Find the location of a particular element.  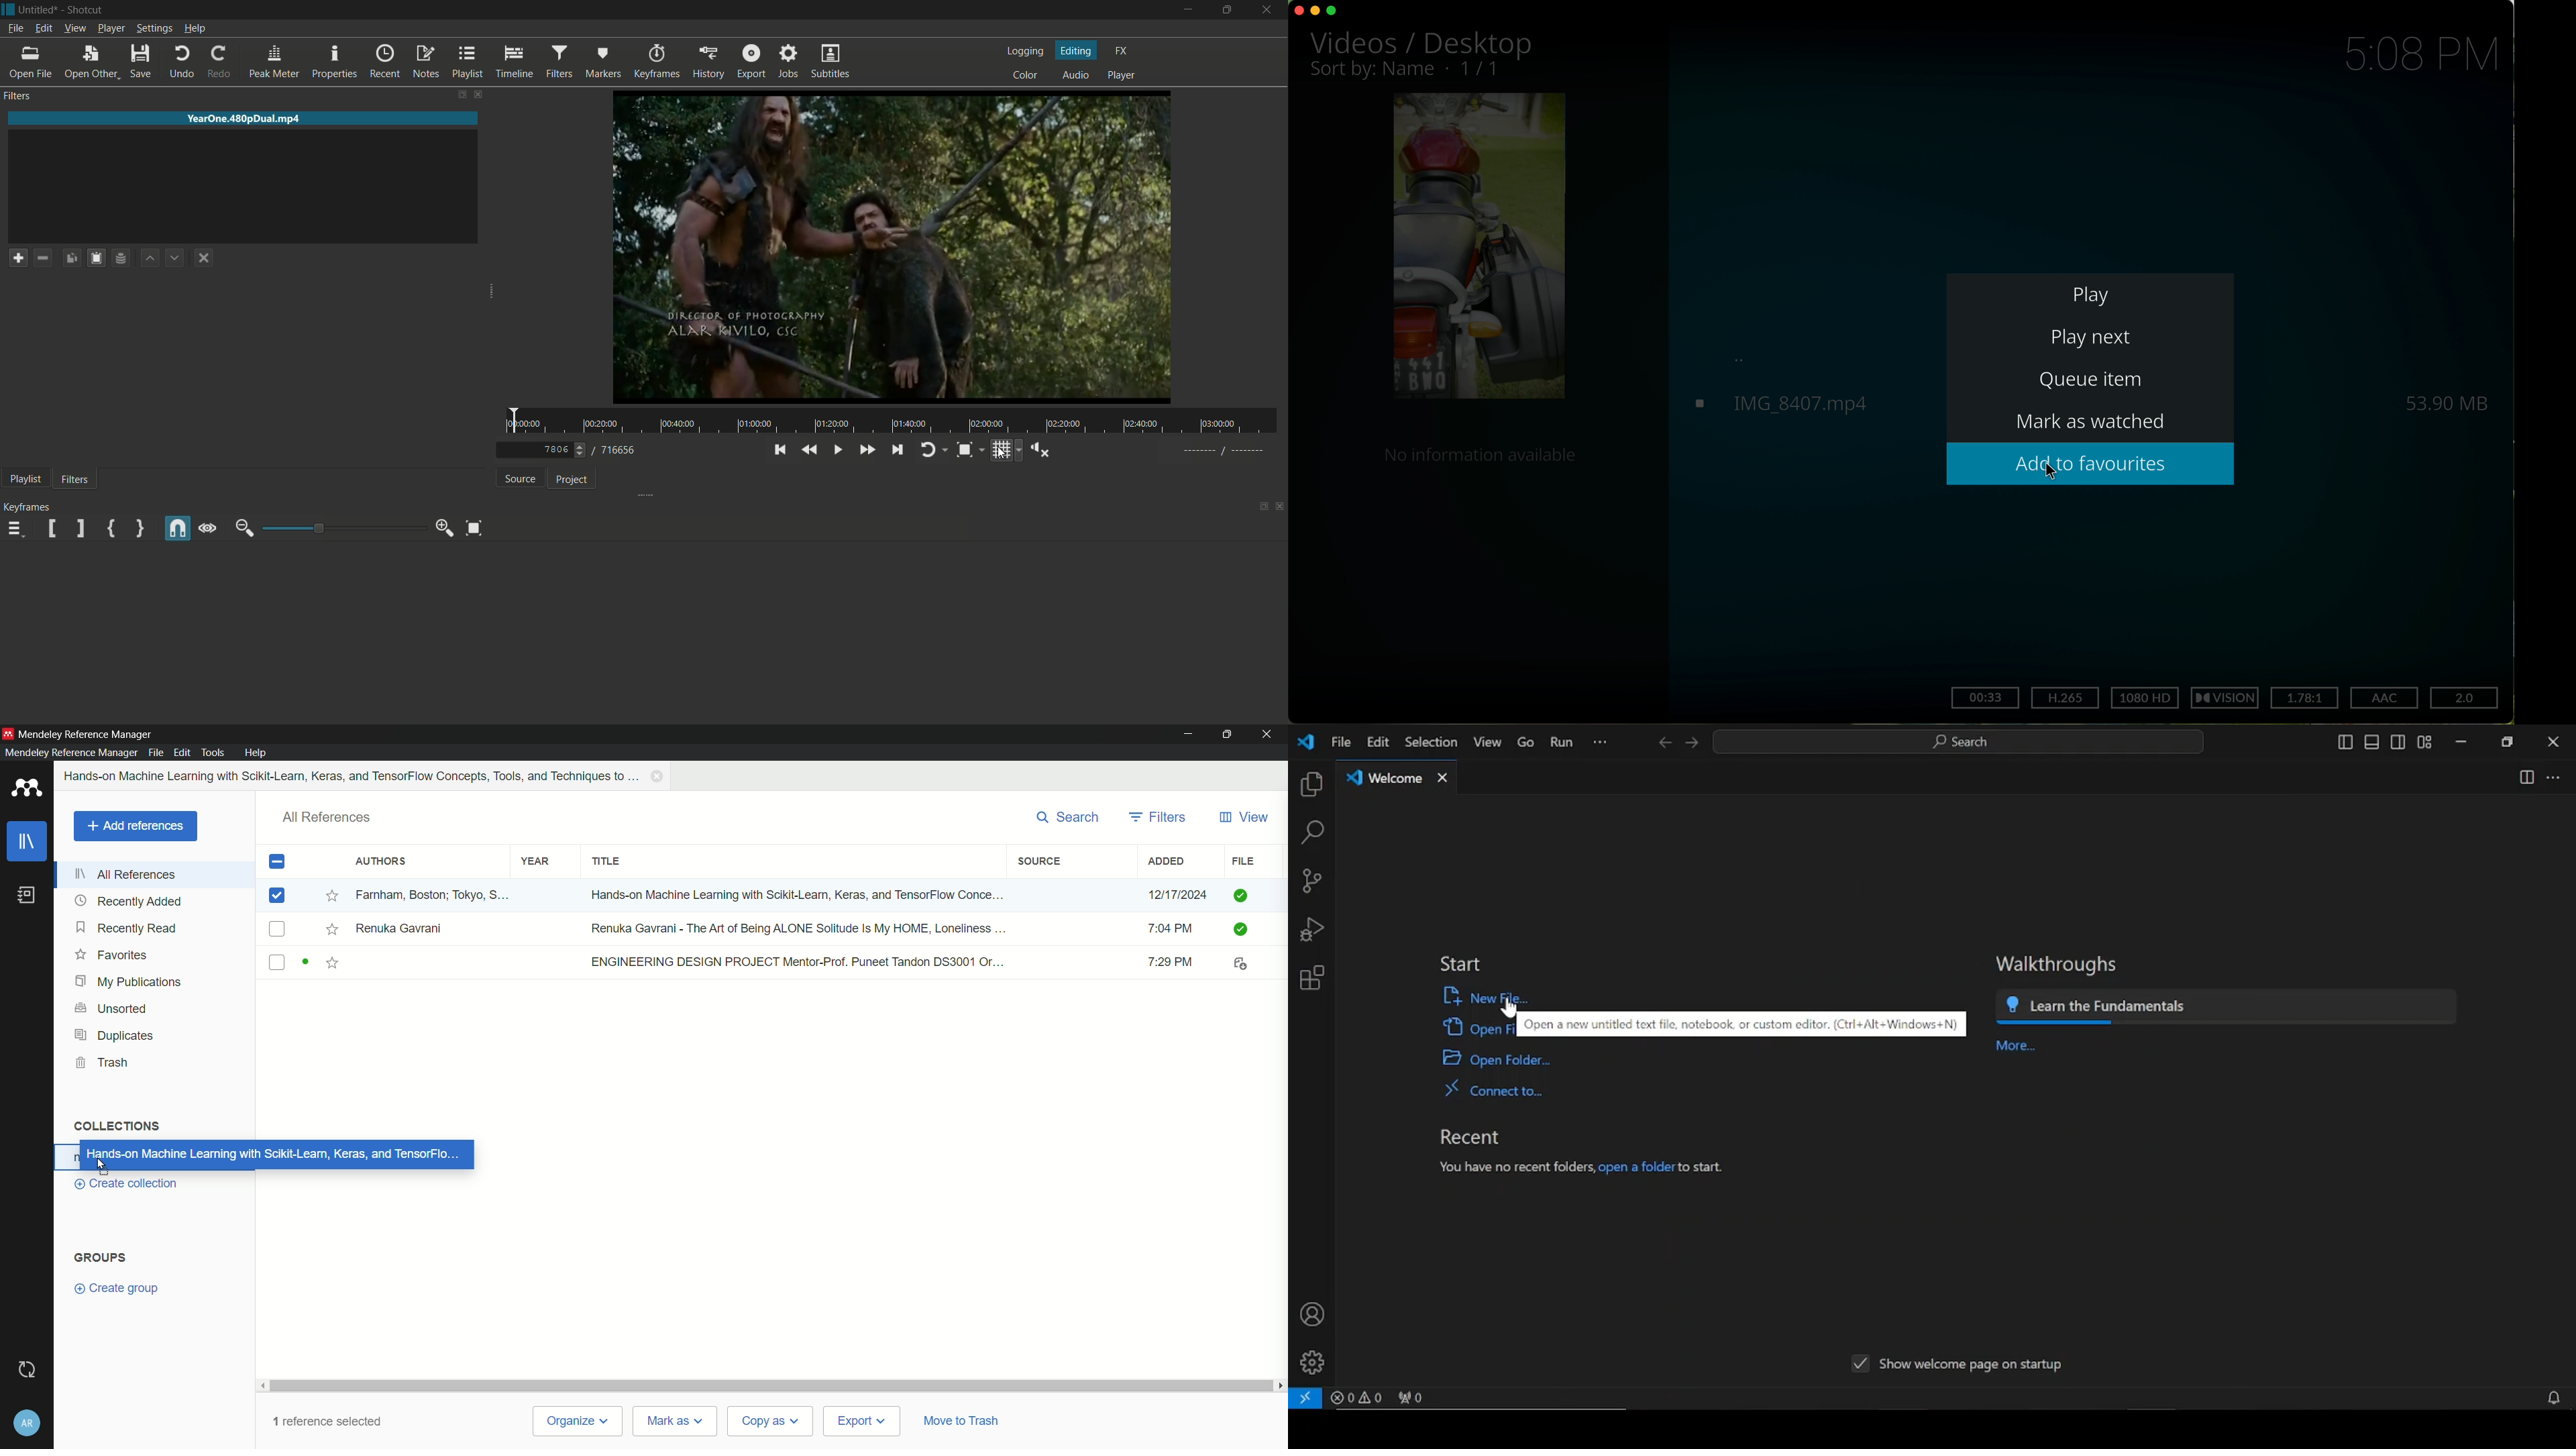

source is located at coordinates (1040, 861).